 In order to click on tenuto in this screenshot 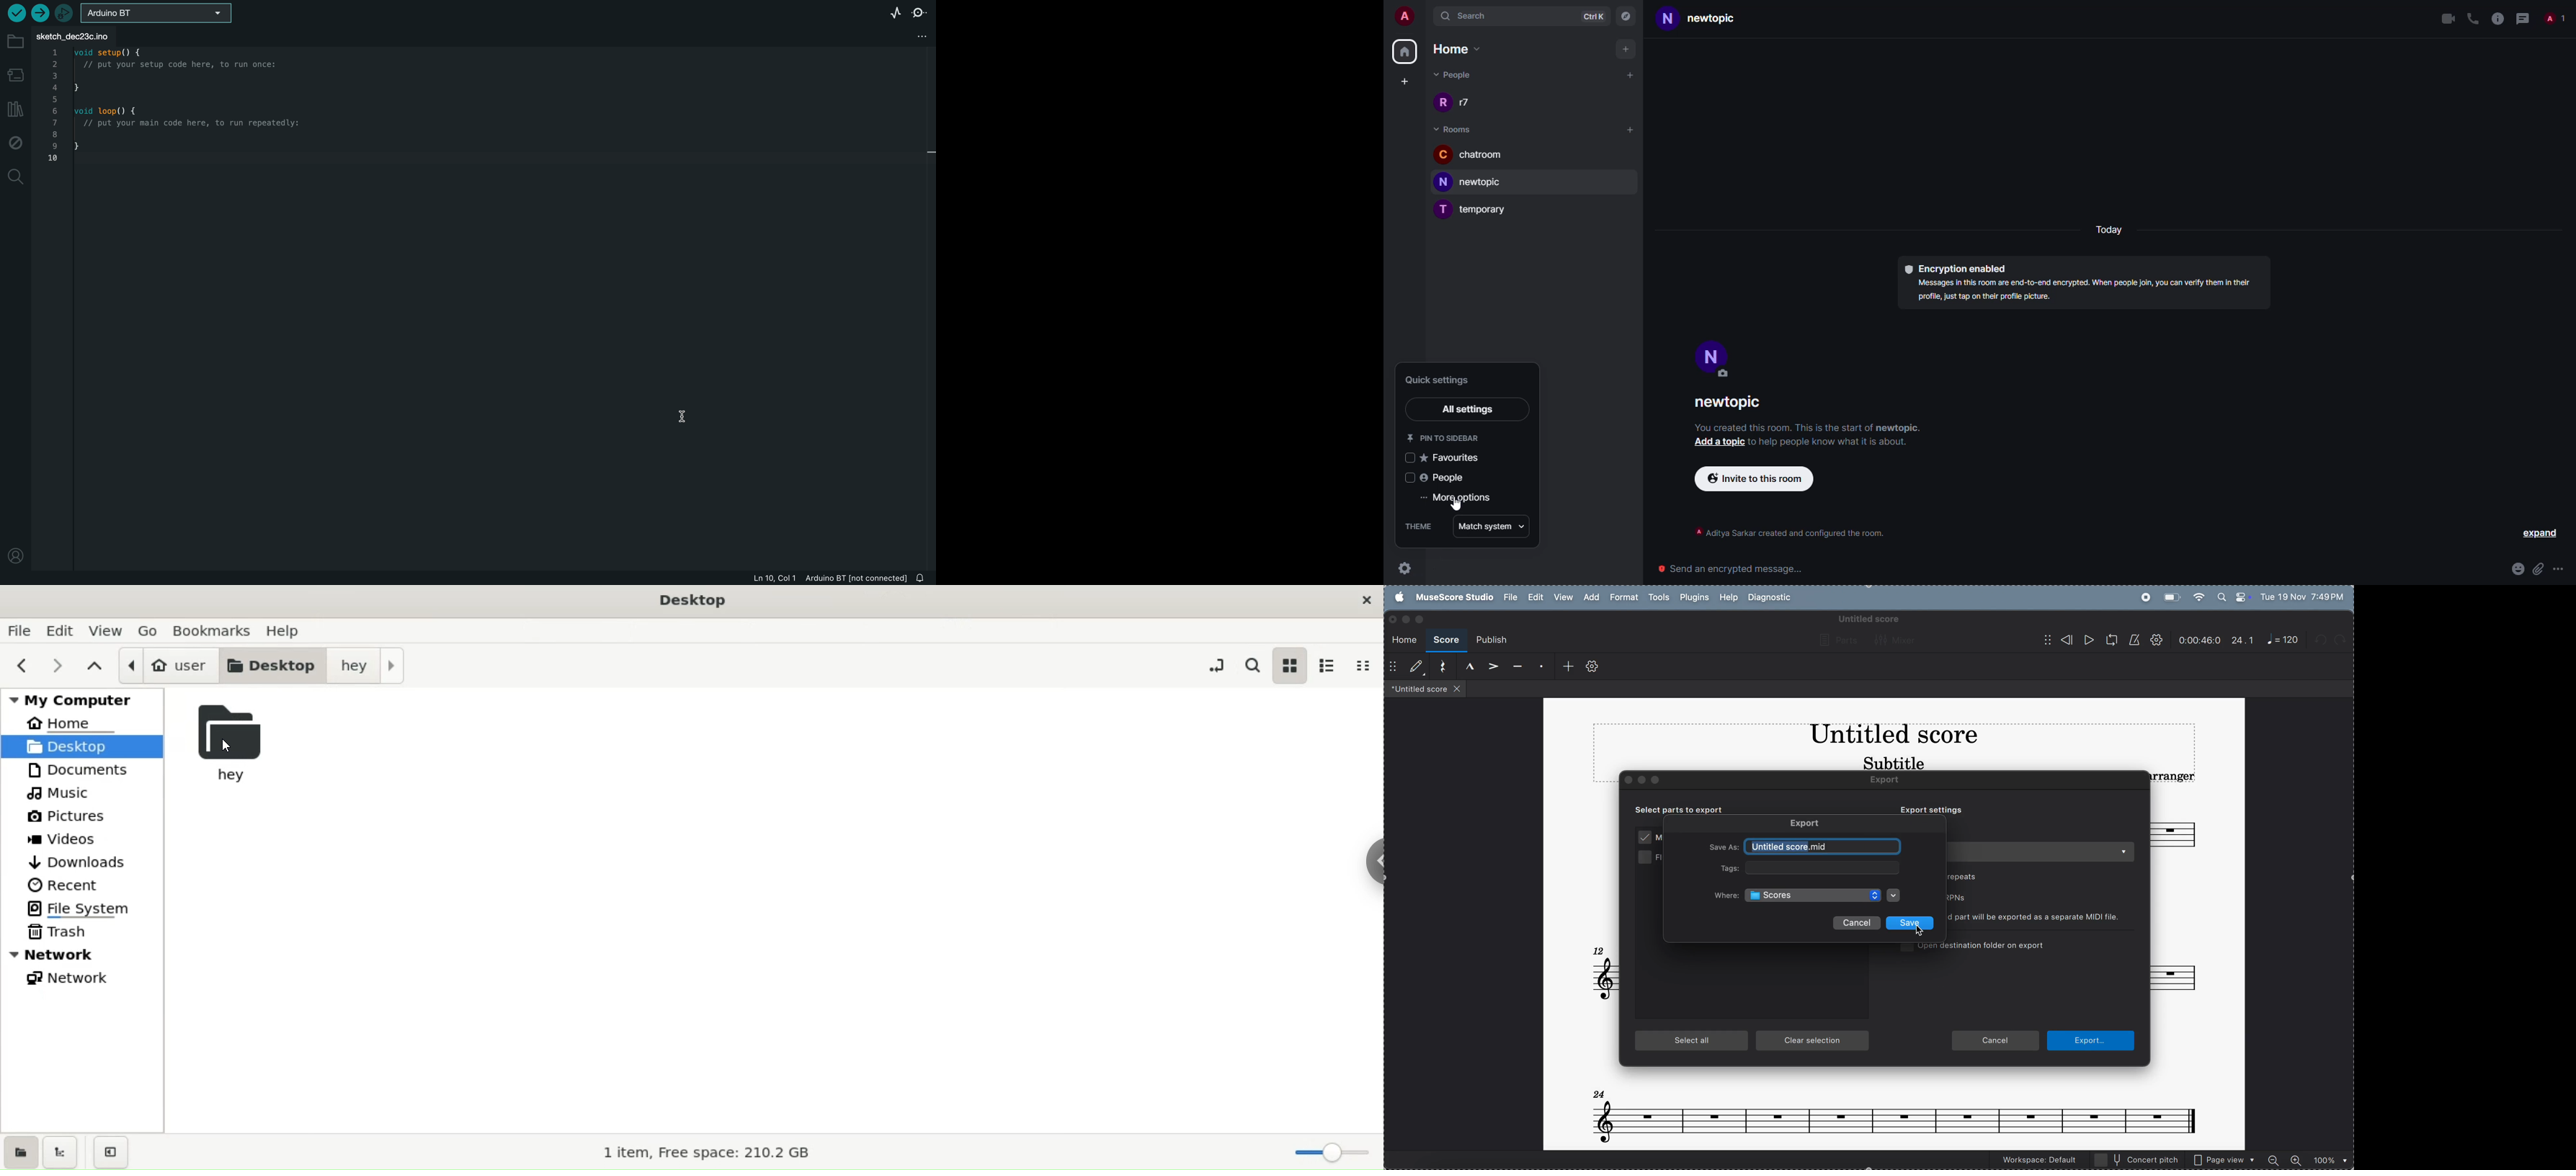, I will do `click(1515, 667)`.